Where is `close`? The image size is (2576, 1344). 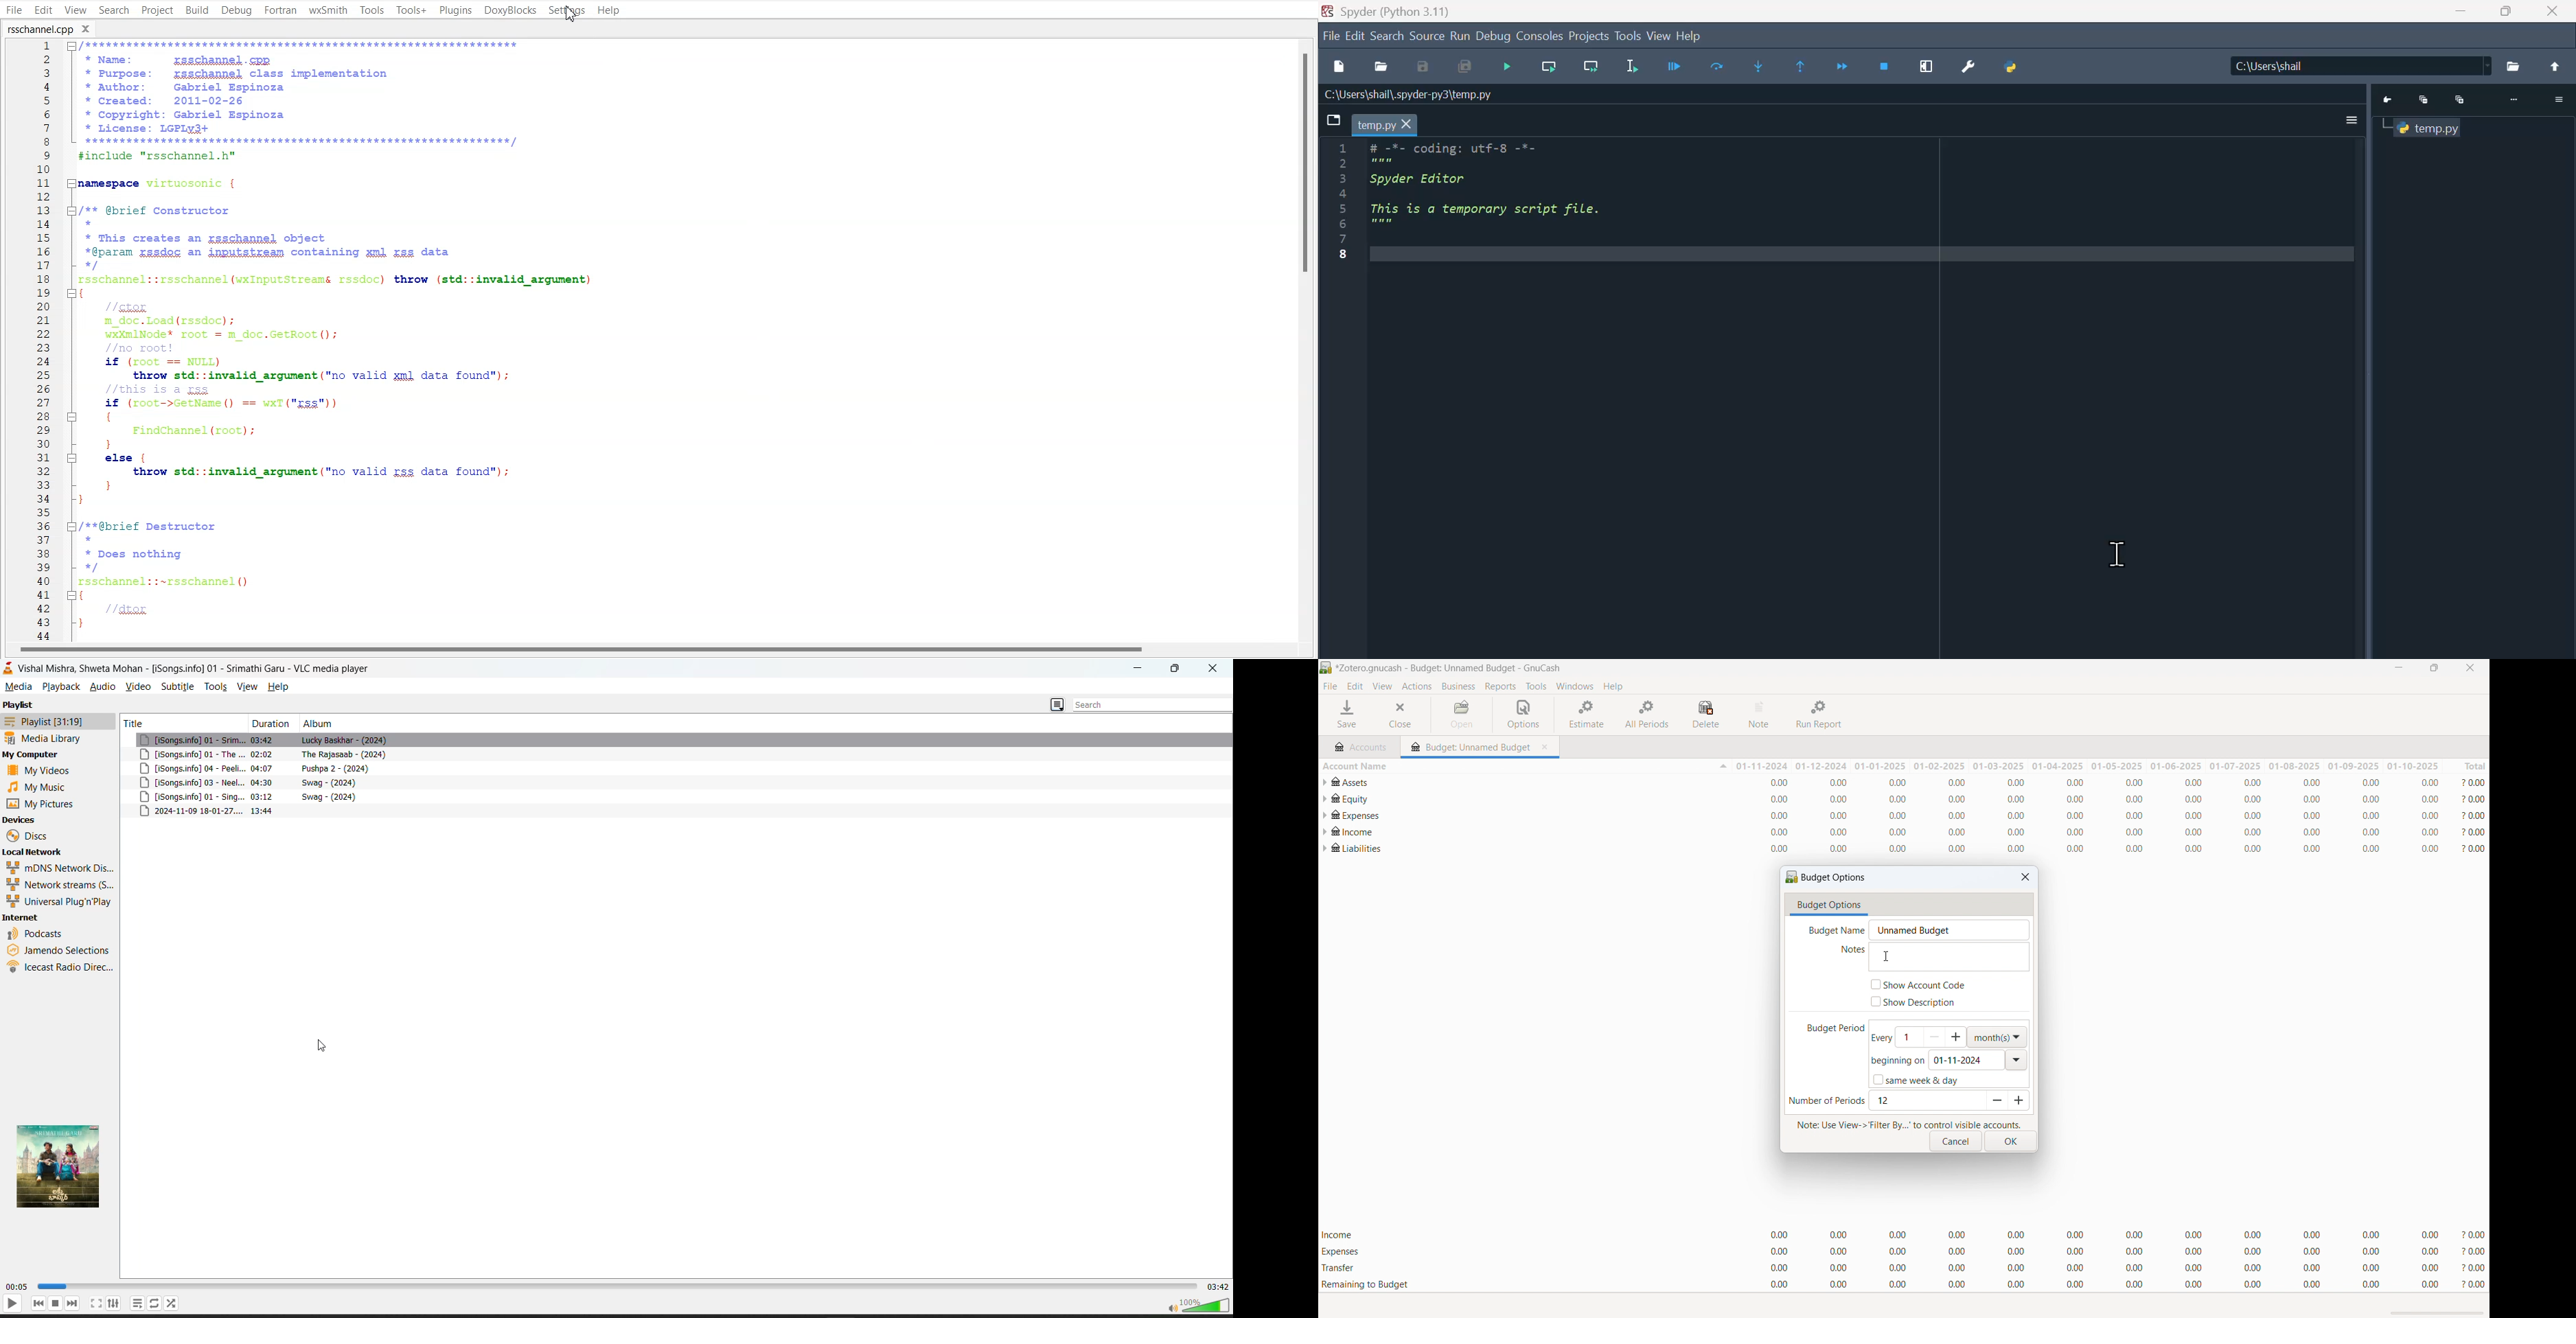
close is located at coordinates (2470, 668).